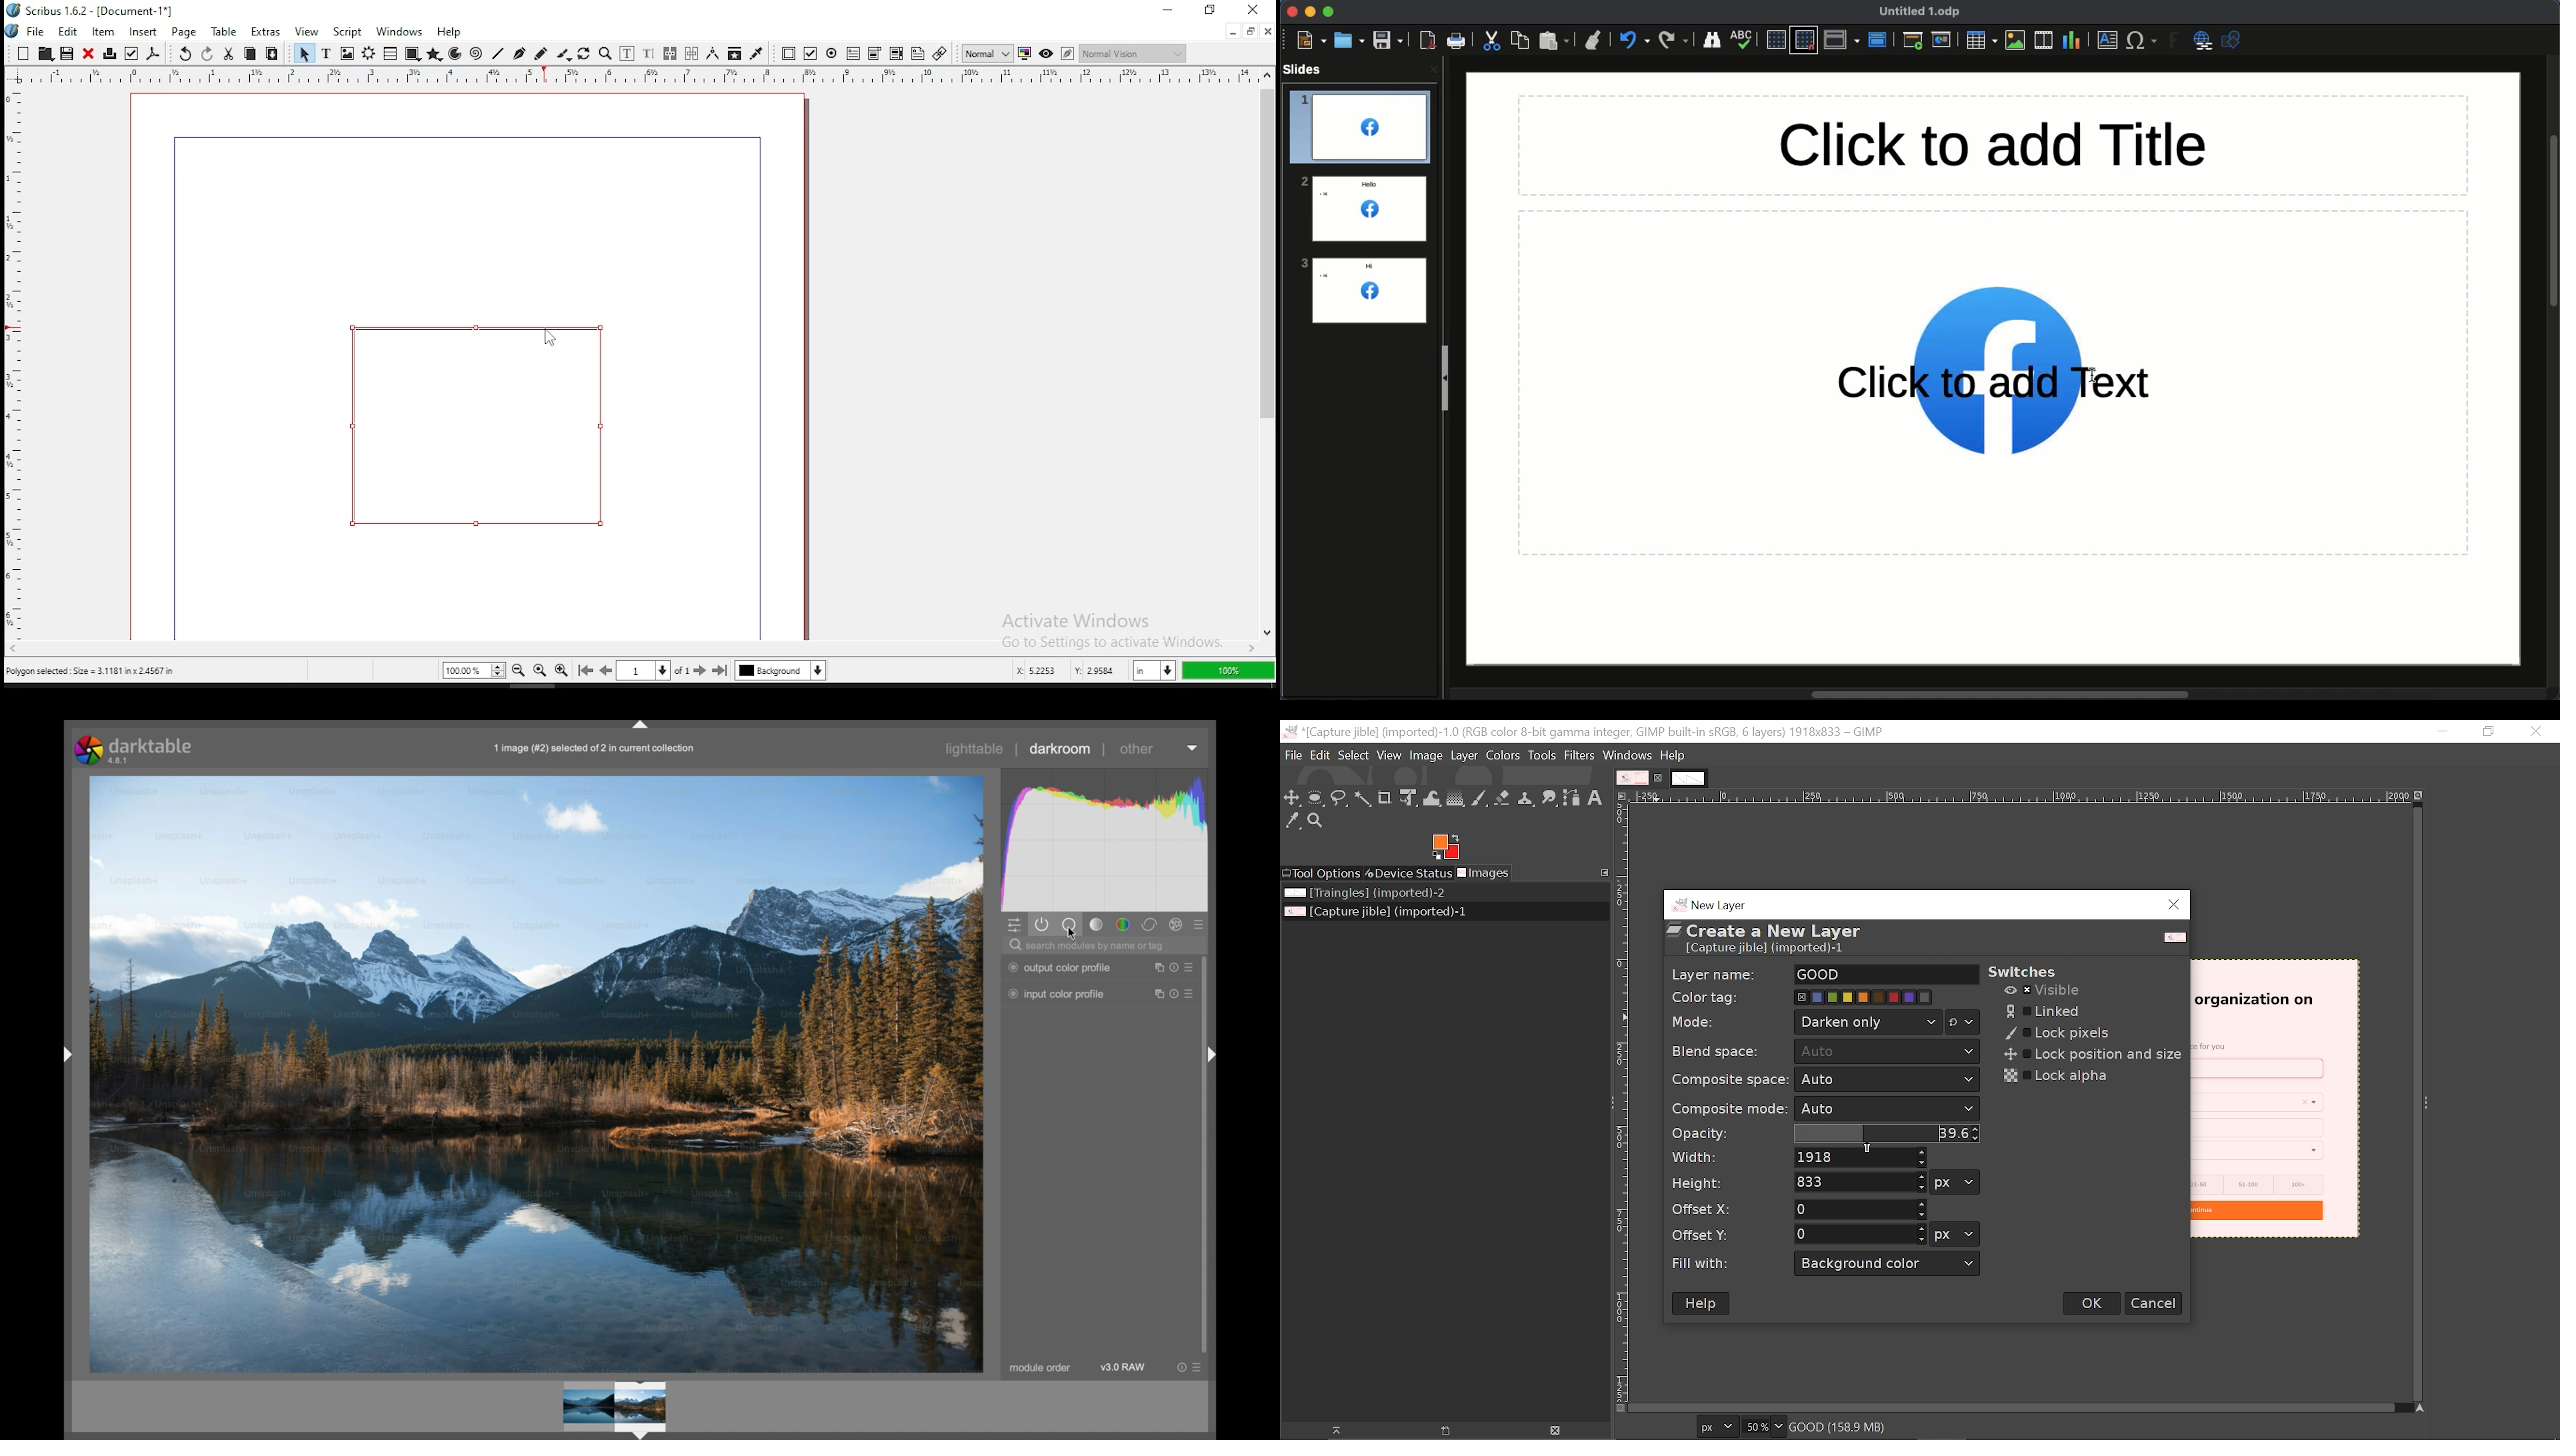 Image resolution: width=2576 pixels, height=1456 pixels. Describe the element at coordinates (44, 53) in the screenshot. I see `open` at that location.